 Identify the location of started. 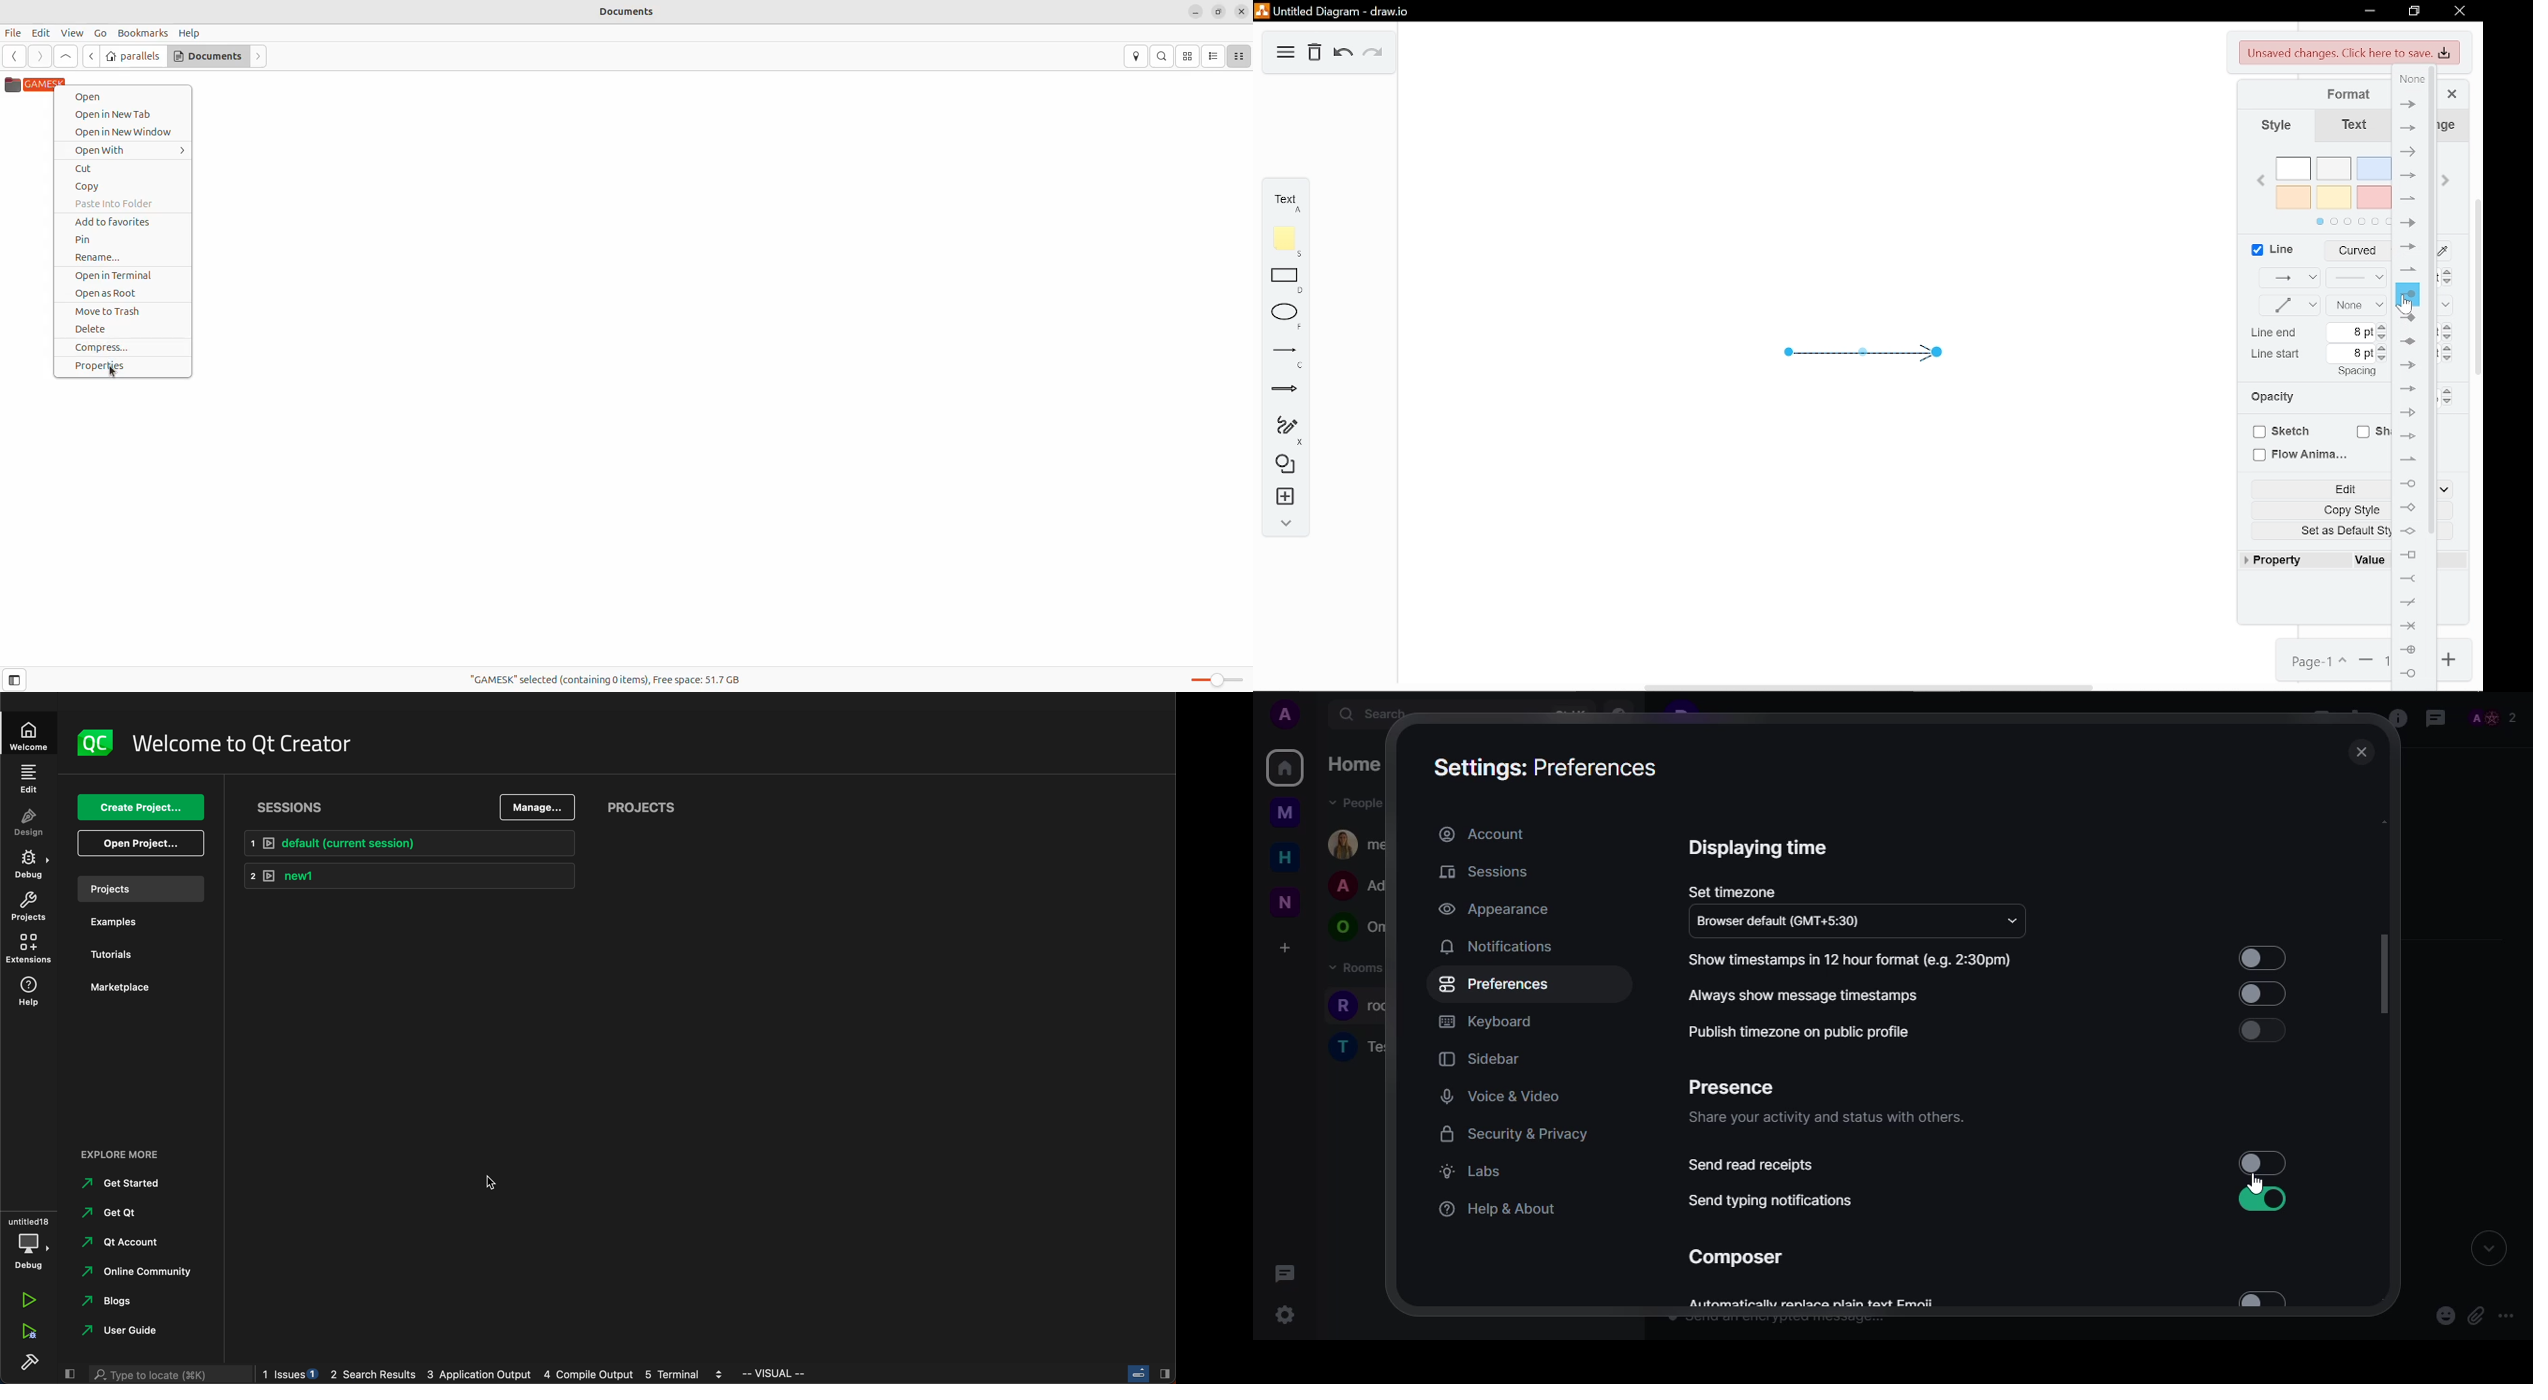
(129, 1183).